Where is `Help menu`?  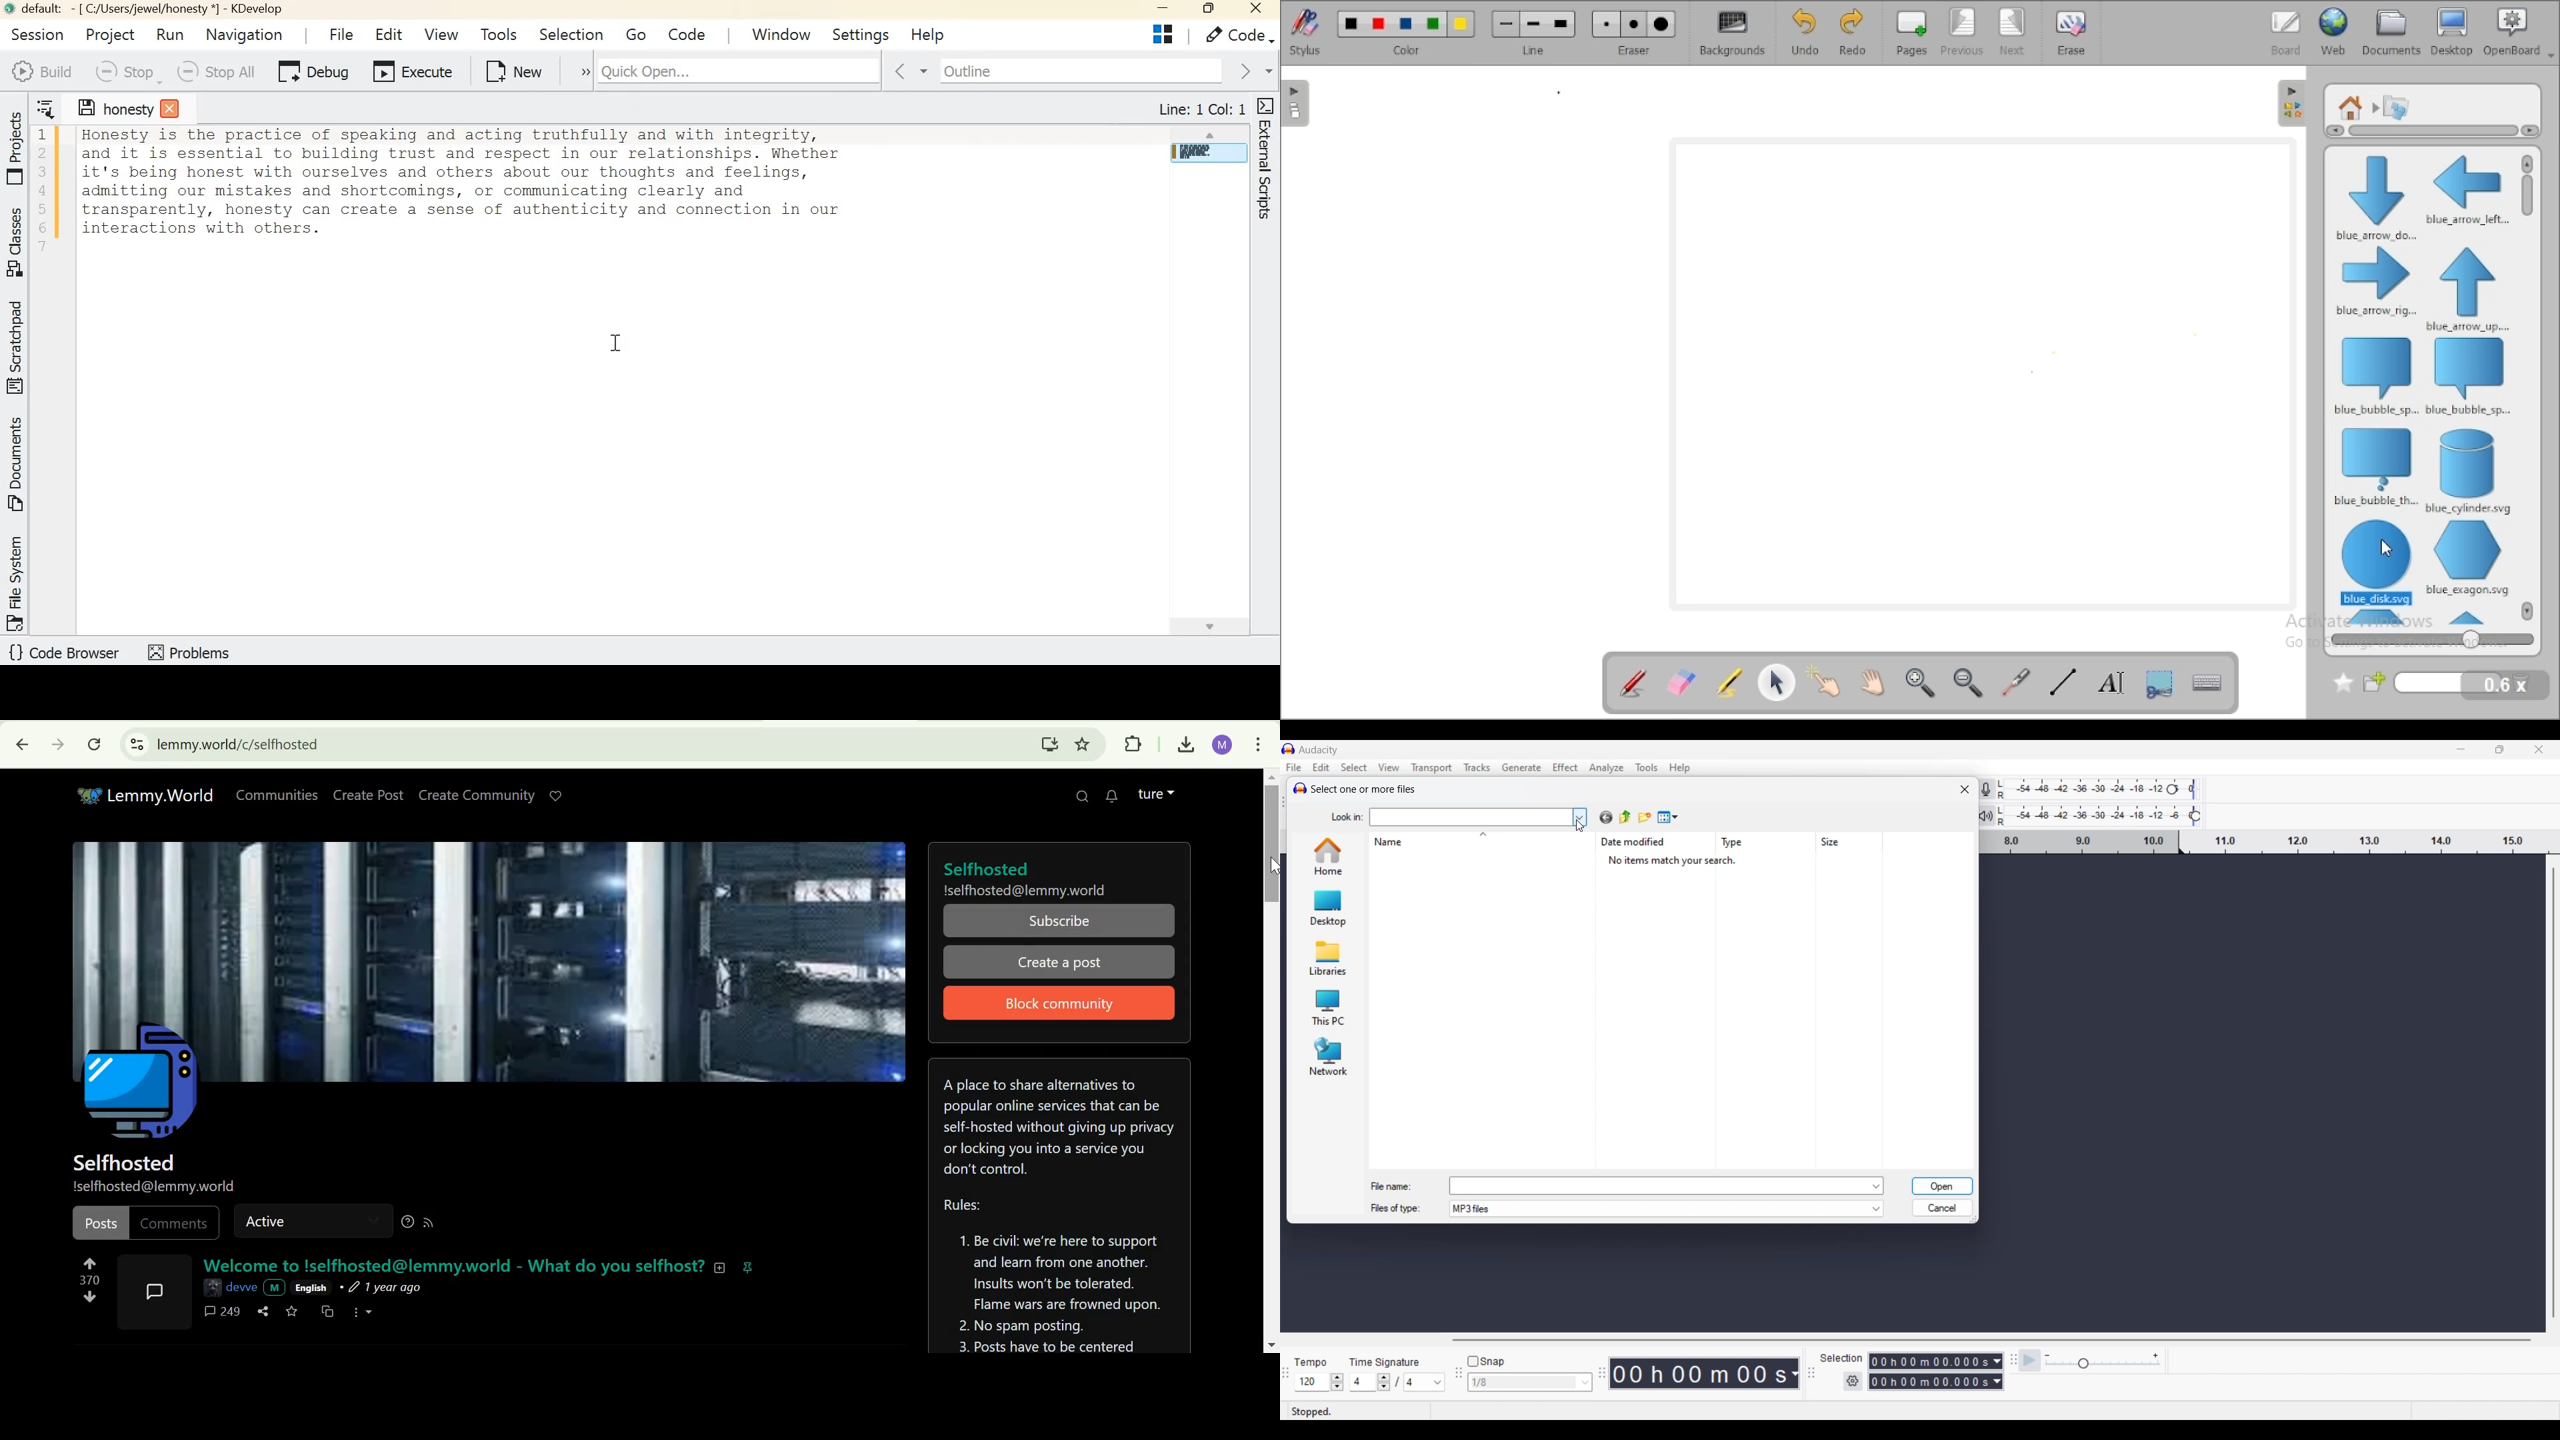 Help menu is located at coordinates (1680, 768).